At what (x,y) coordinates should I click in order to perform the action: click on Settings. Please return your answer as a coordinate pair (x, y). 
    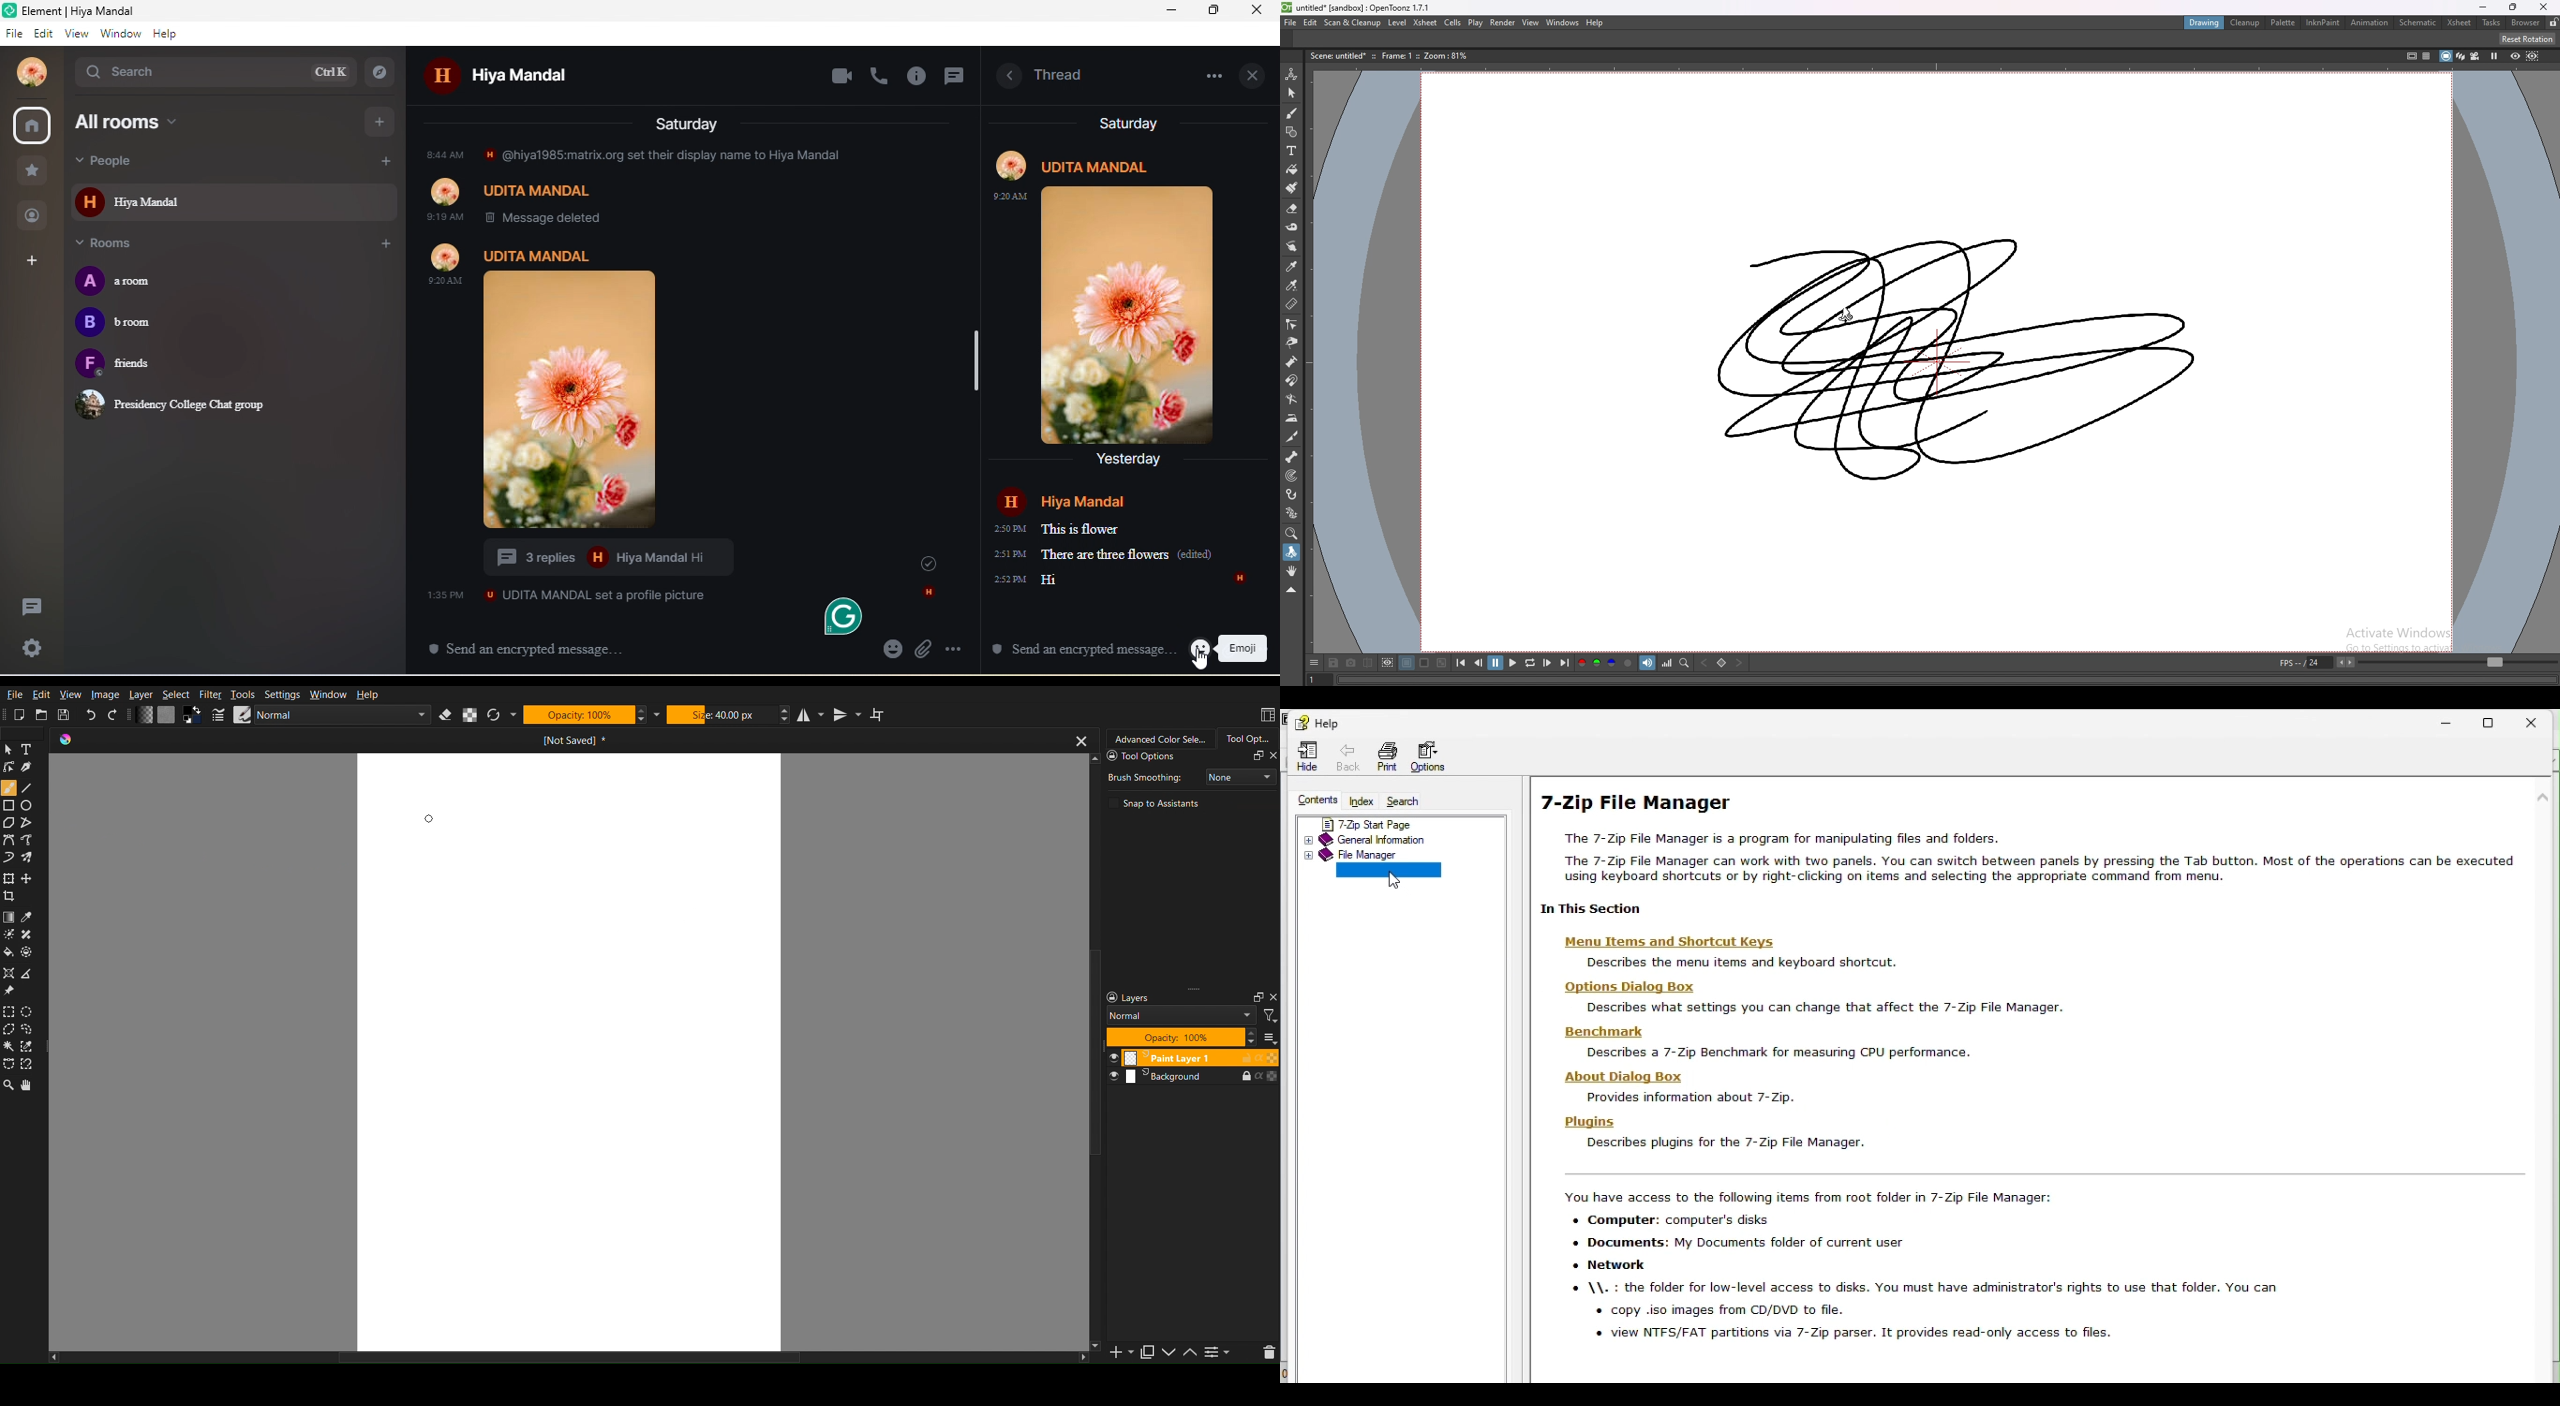
    Looking at the image, I should click on (282, 694).